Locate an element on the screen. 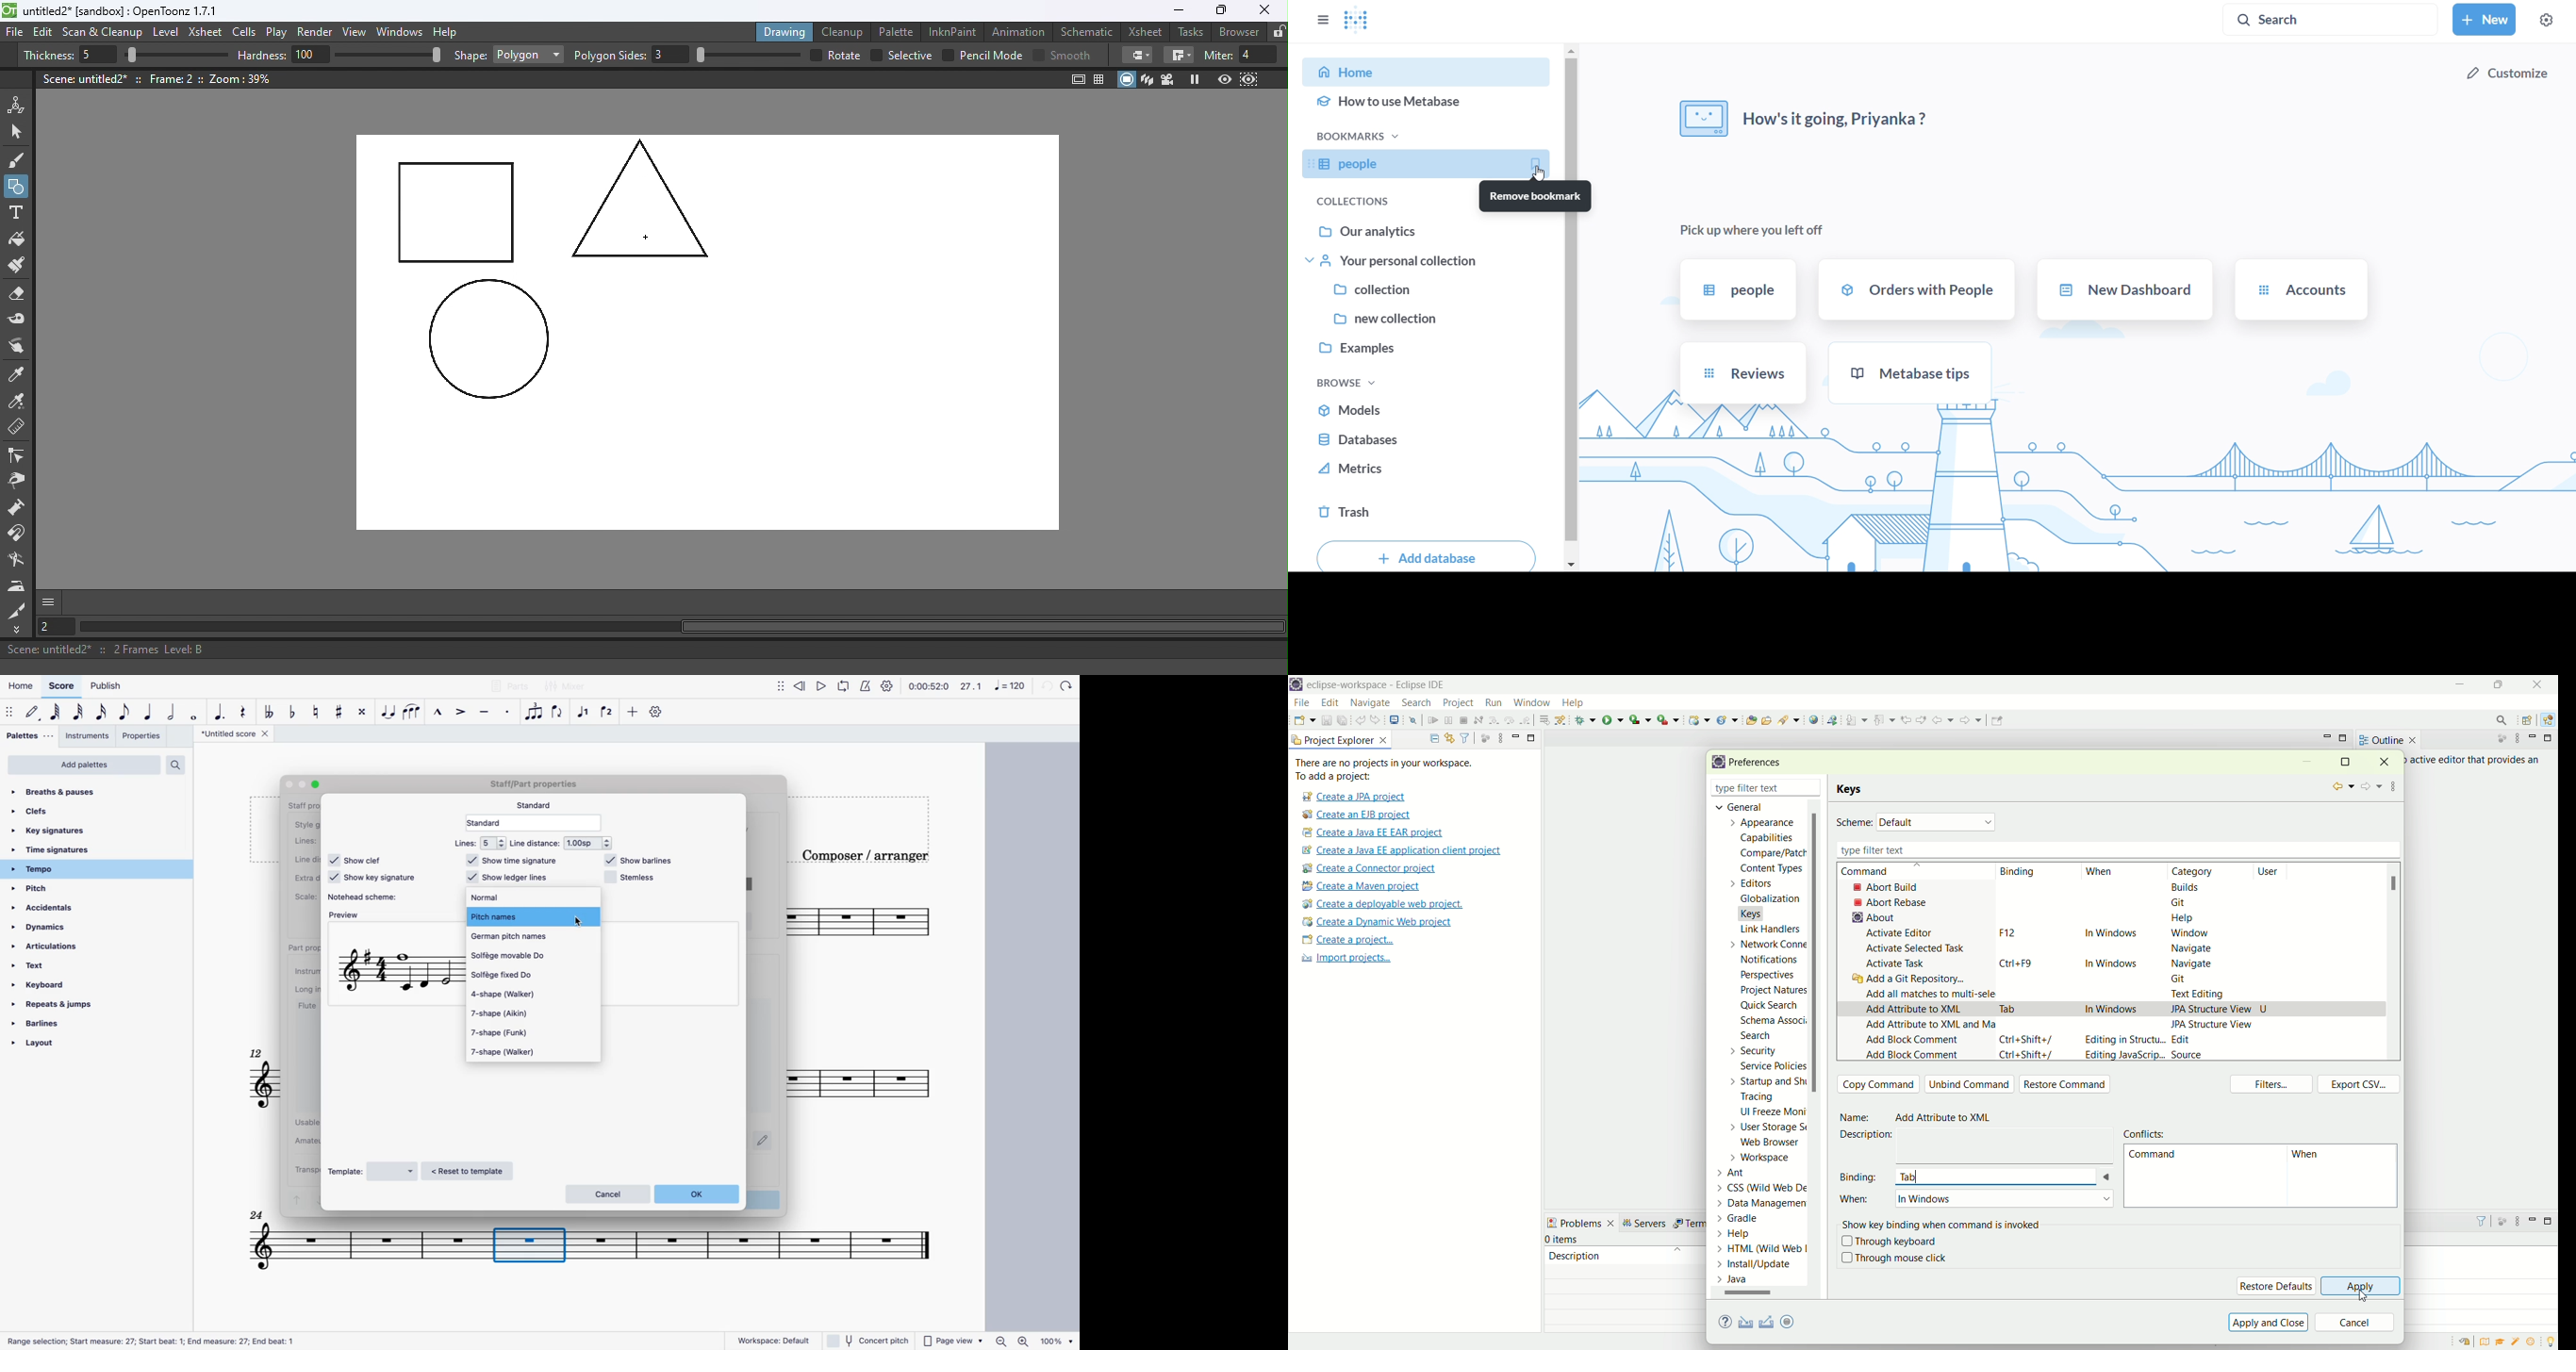  solfege movable do is located at coordinates (525, 957).